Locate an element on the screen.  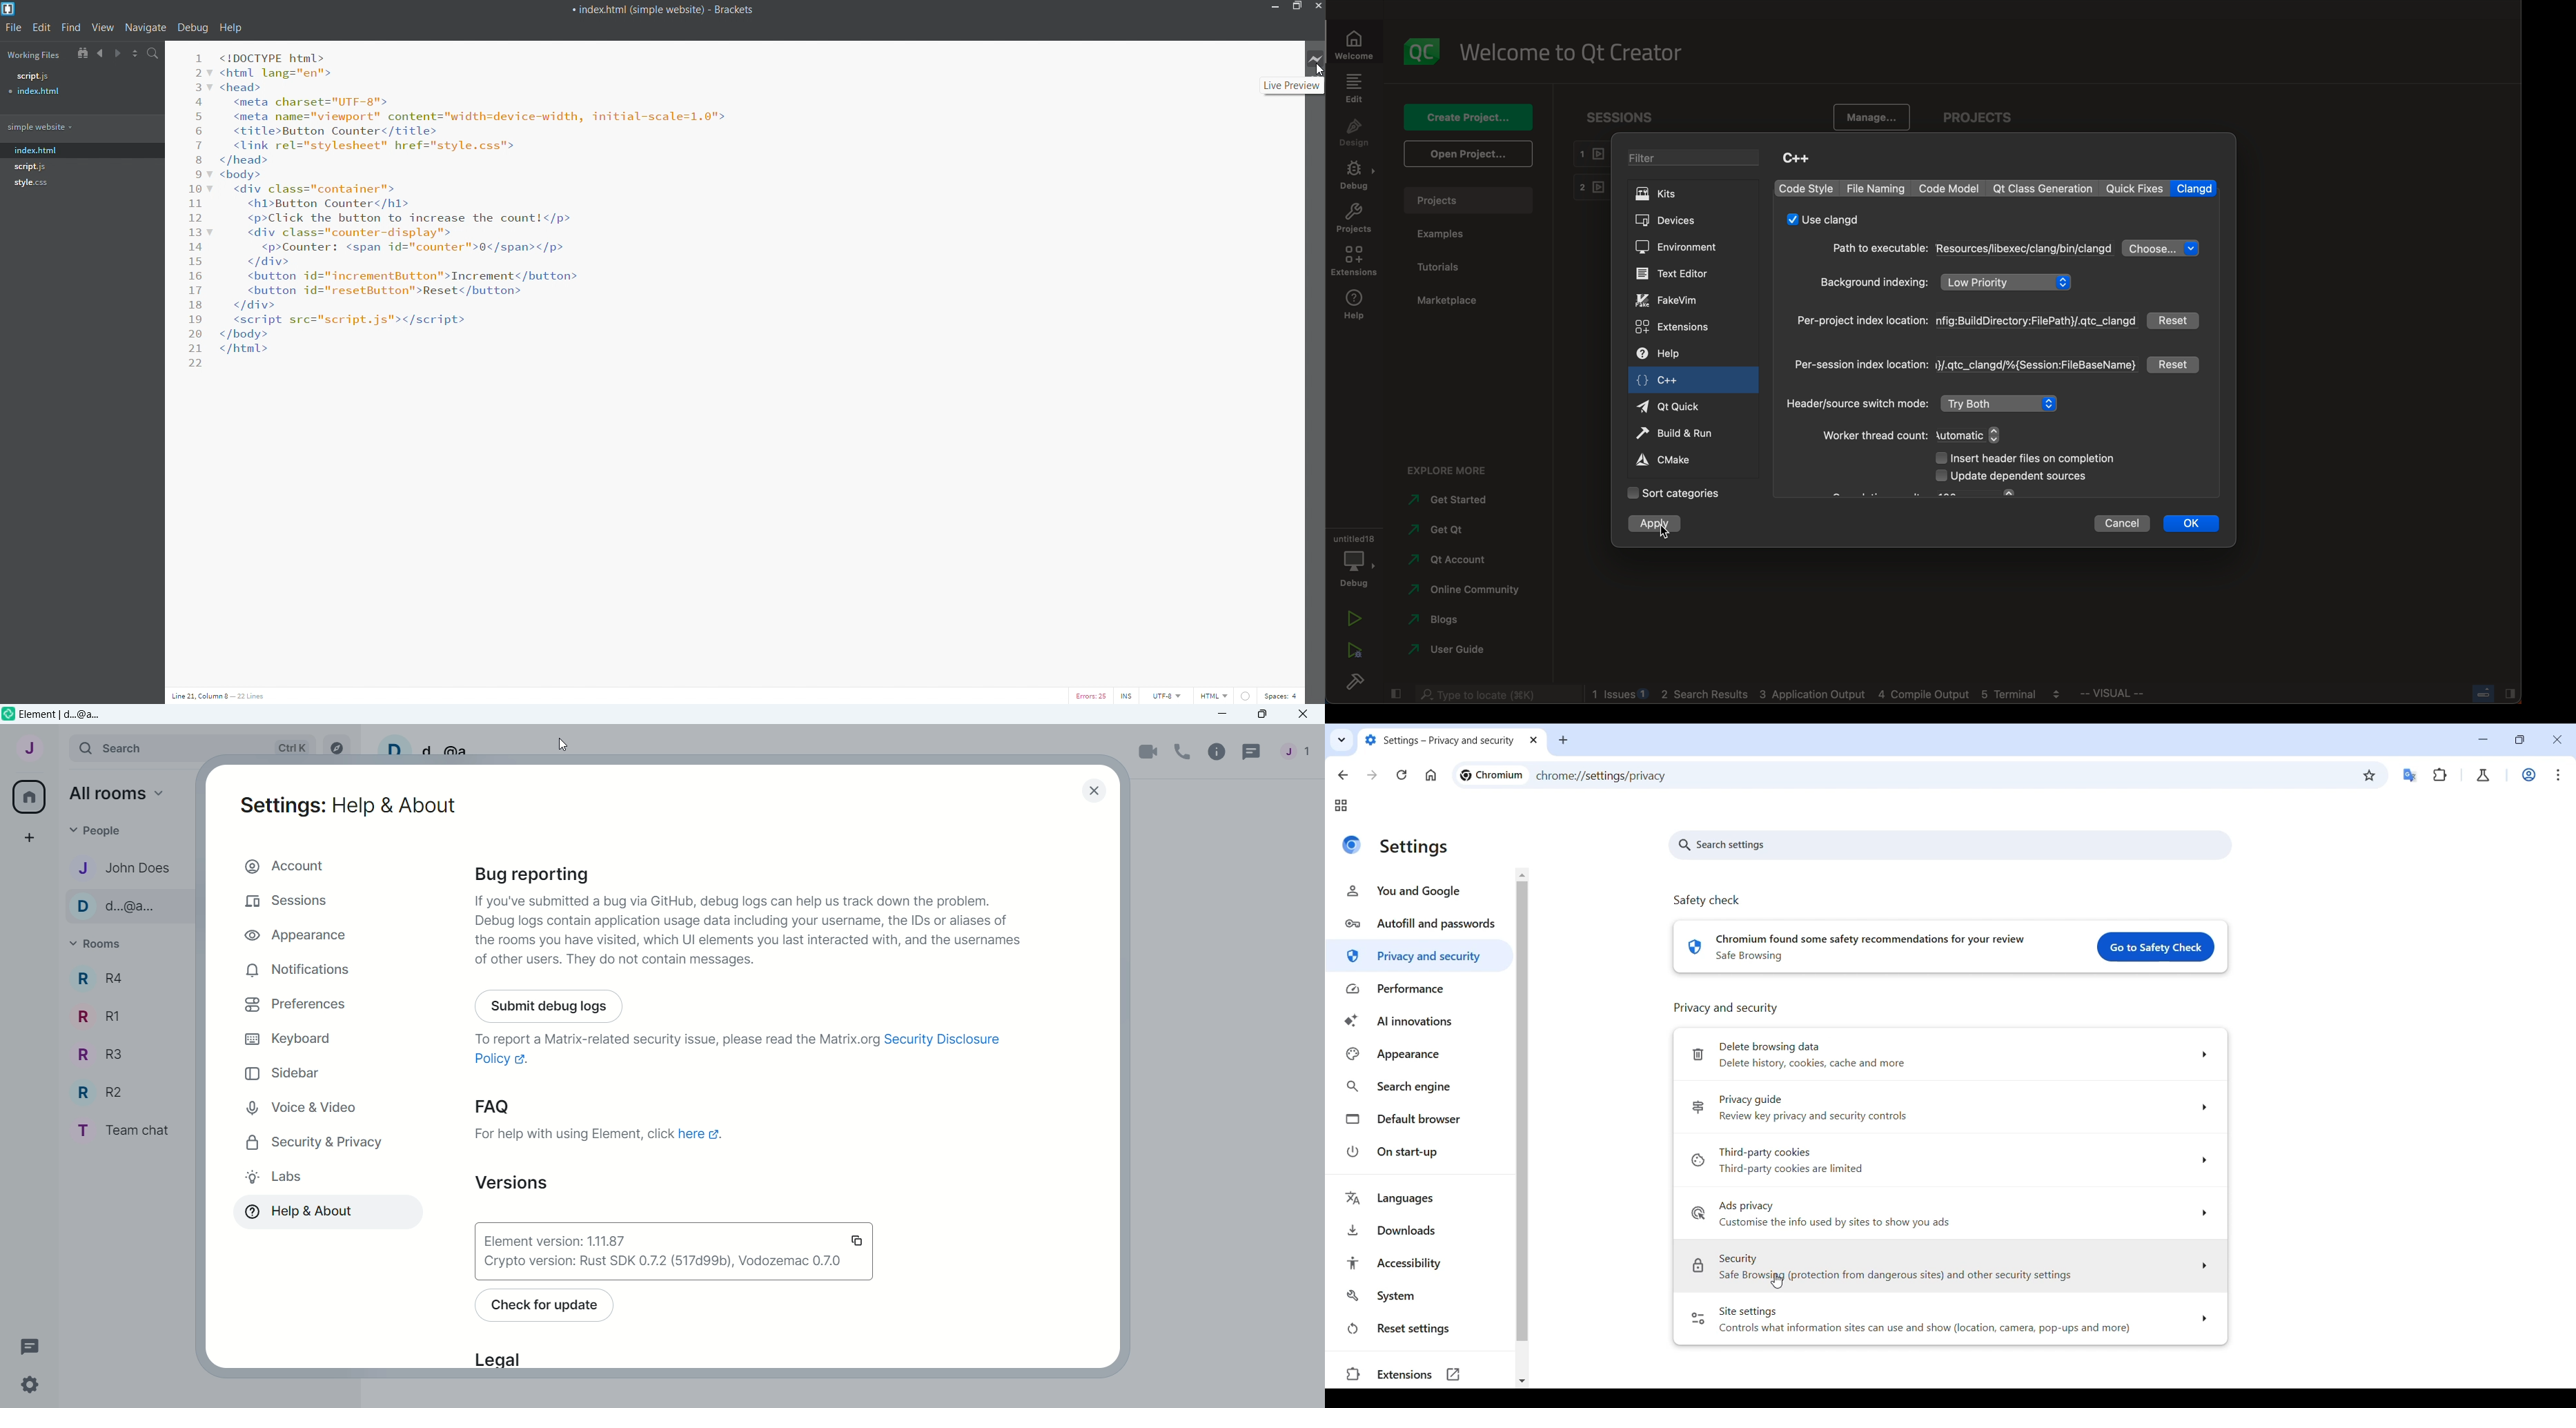
On start-up is located at coordinates (1421, 1152).